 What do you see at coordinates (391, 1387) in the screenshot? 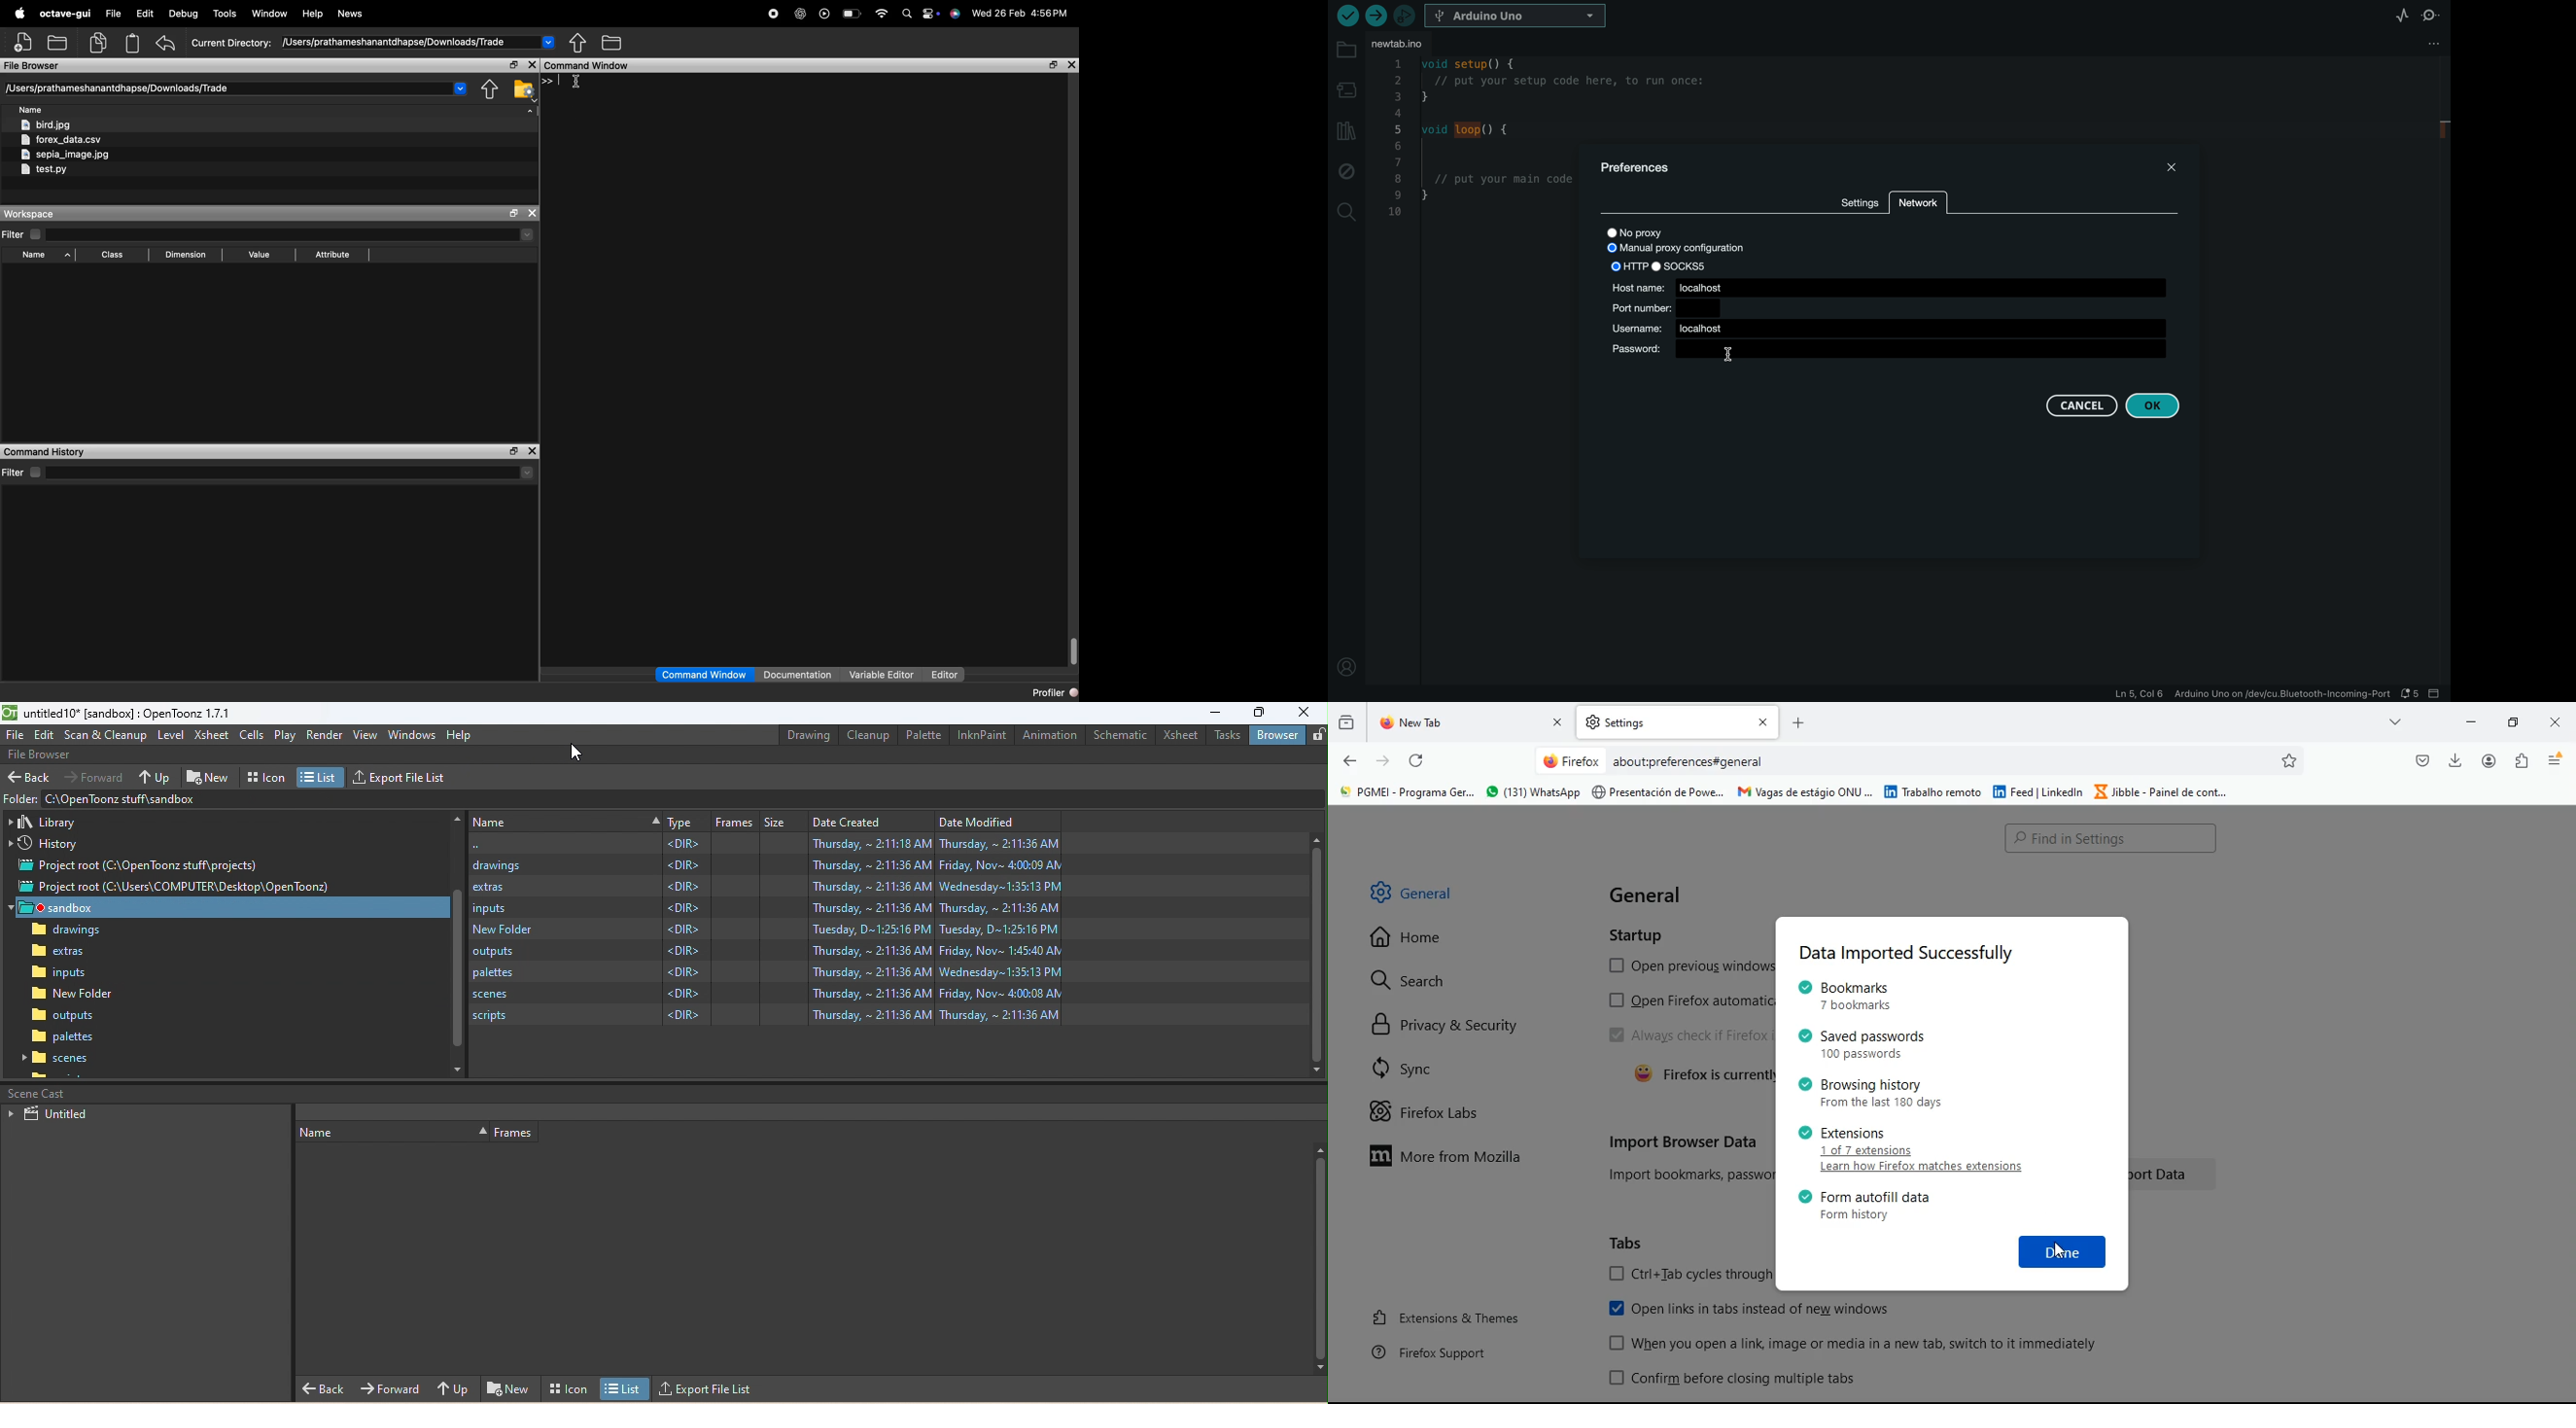
I see `Forward` at bounding box center [391, 1387].